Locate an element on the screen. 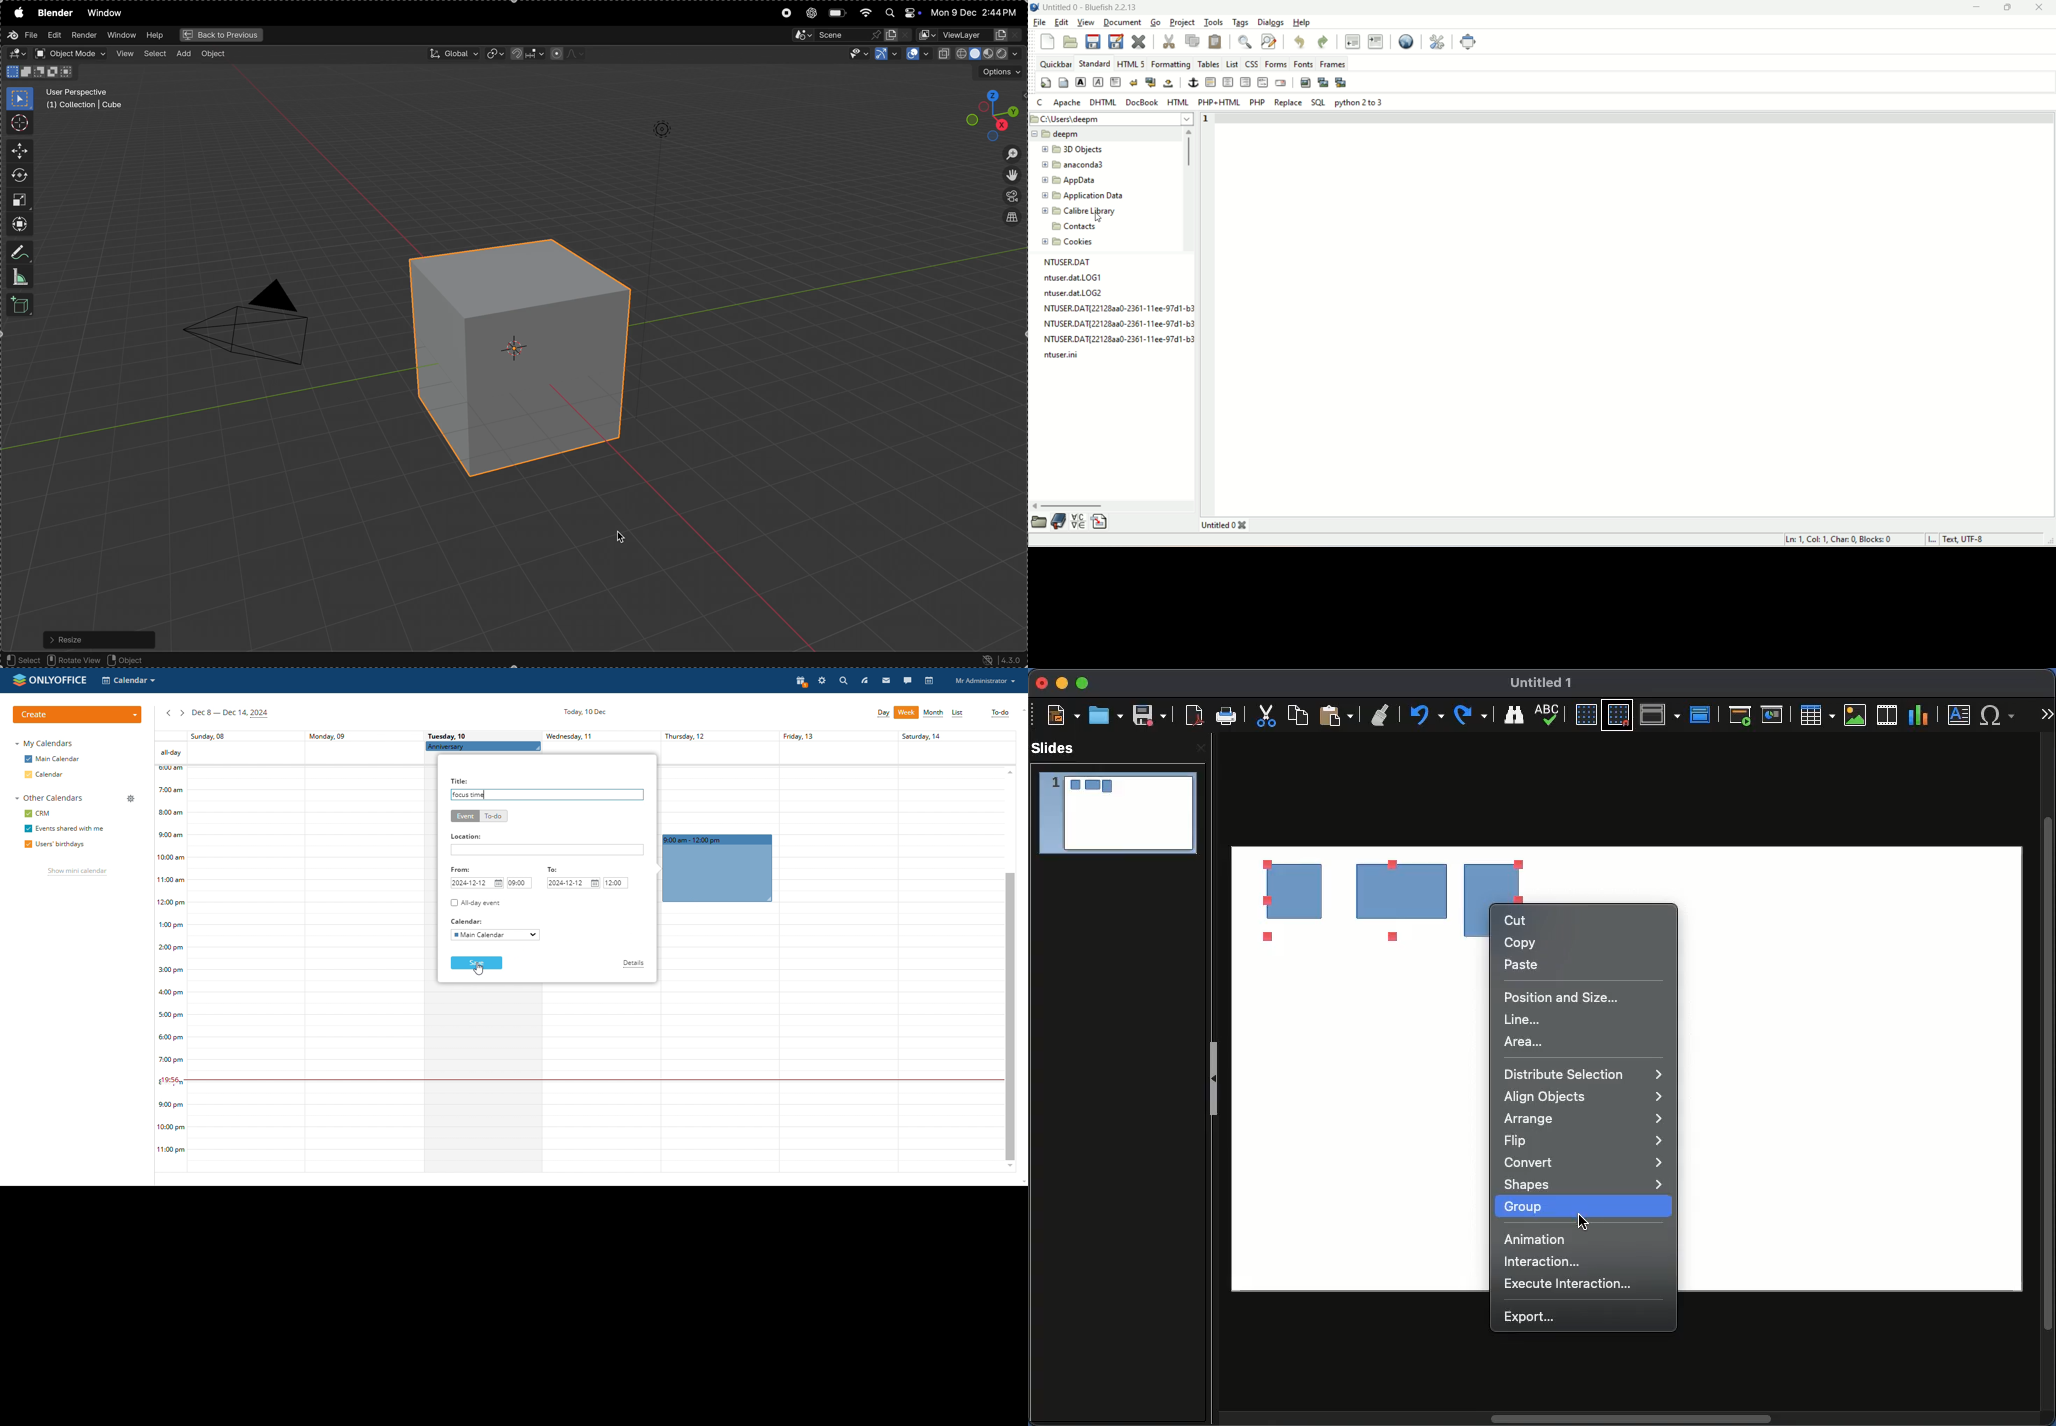  insert thumbnail is located at coordinates (1322, 82).